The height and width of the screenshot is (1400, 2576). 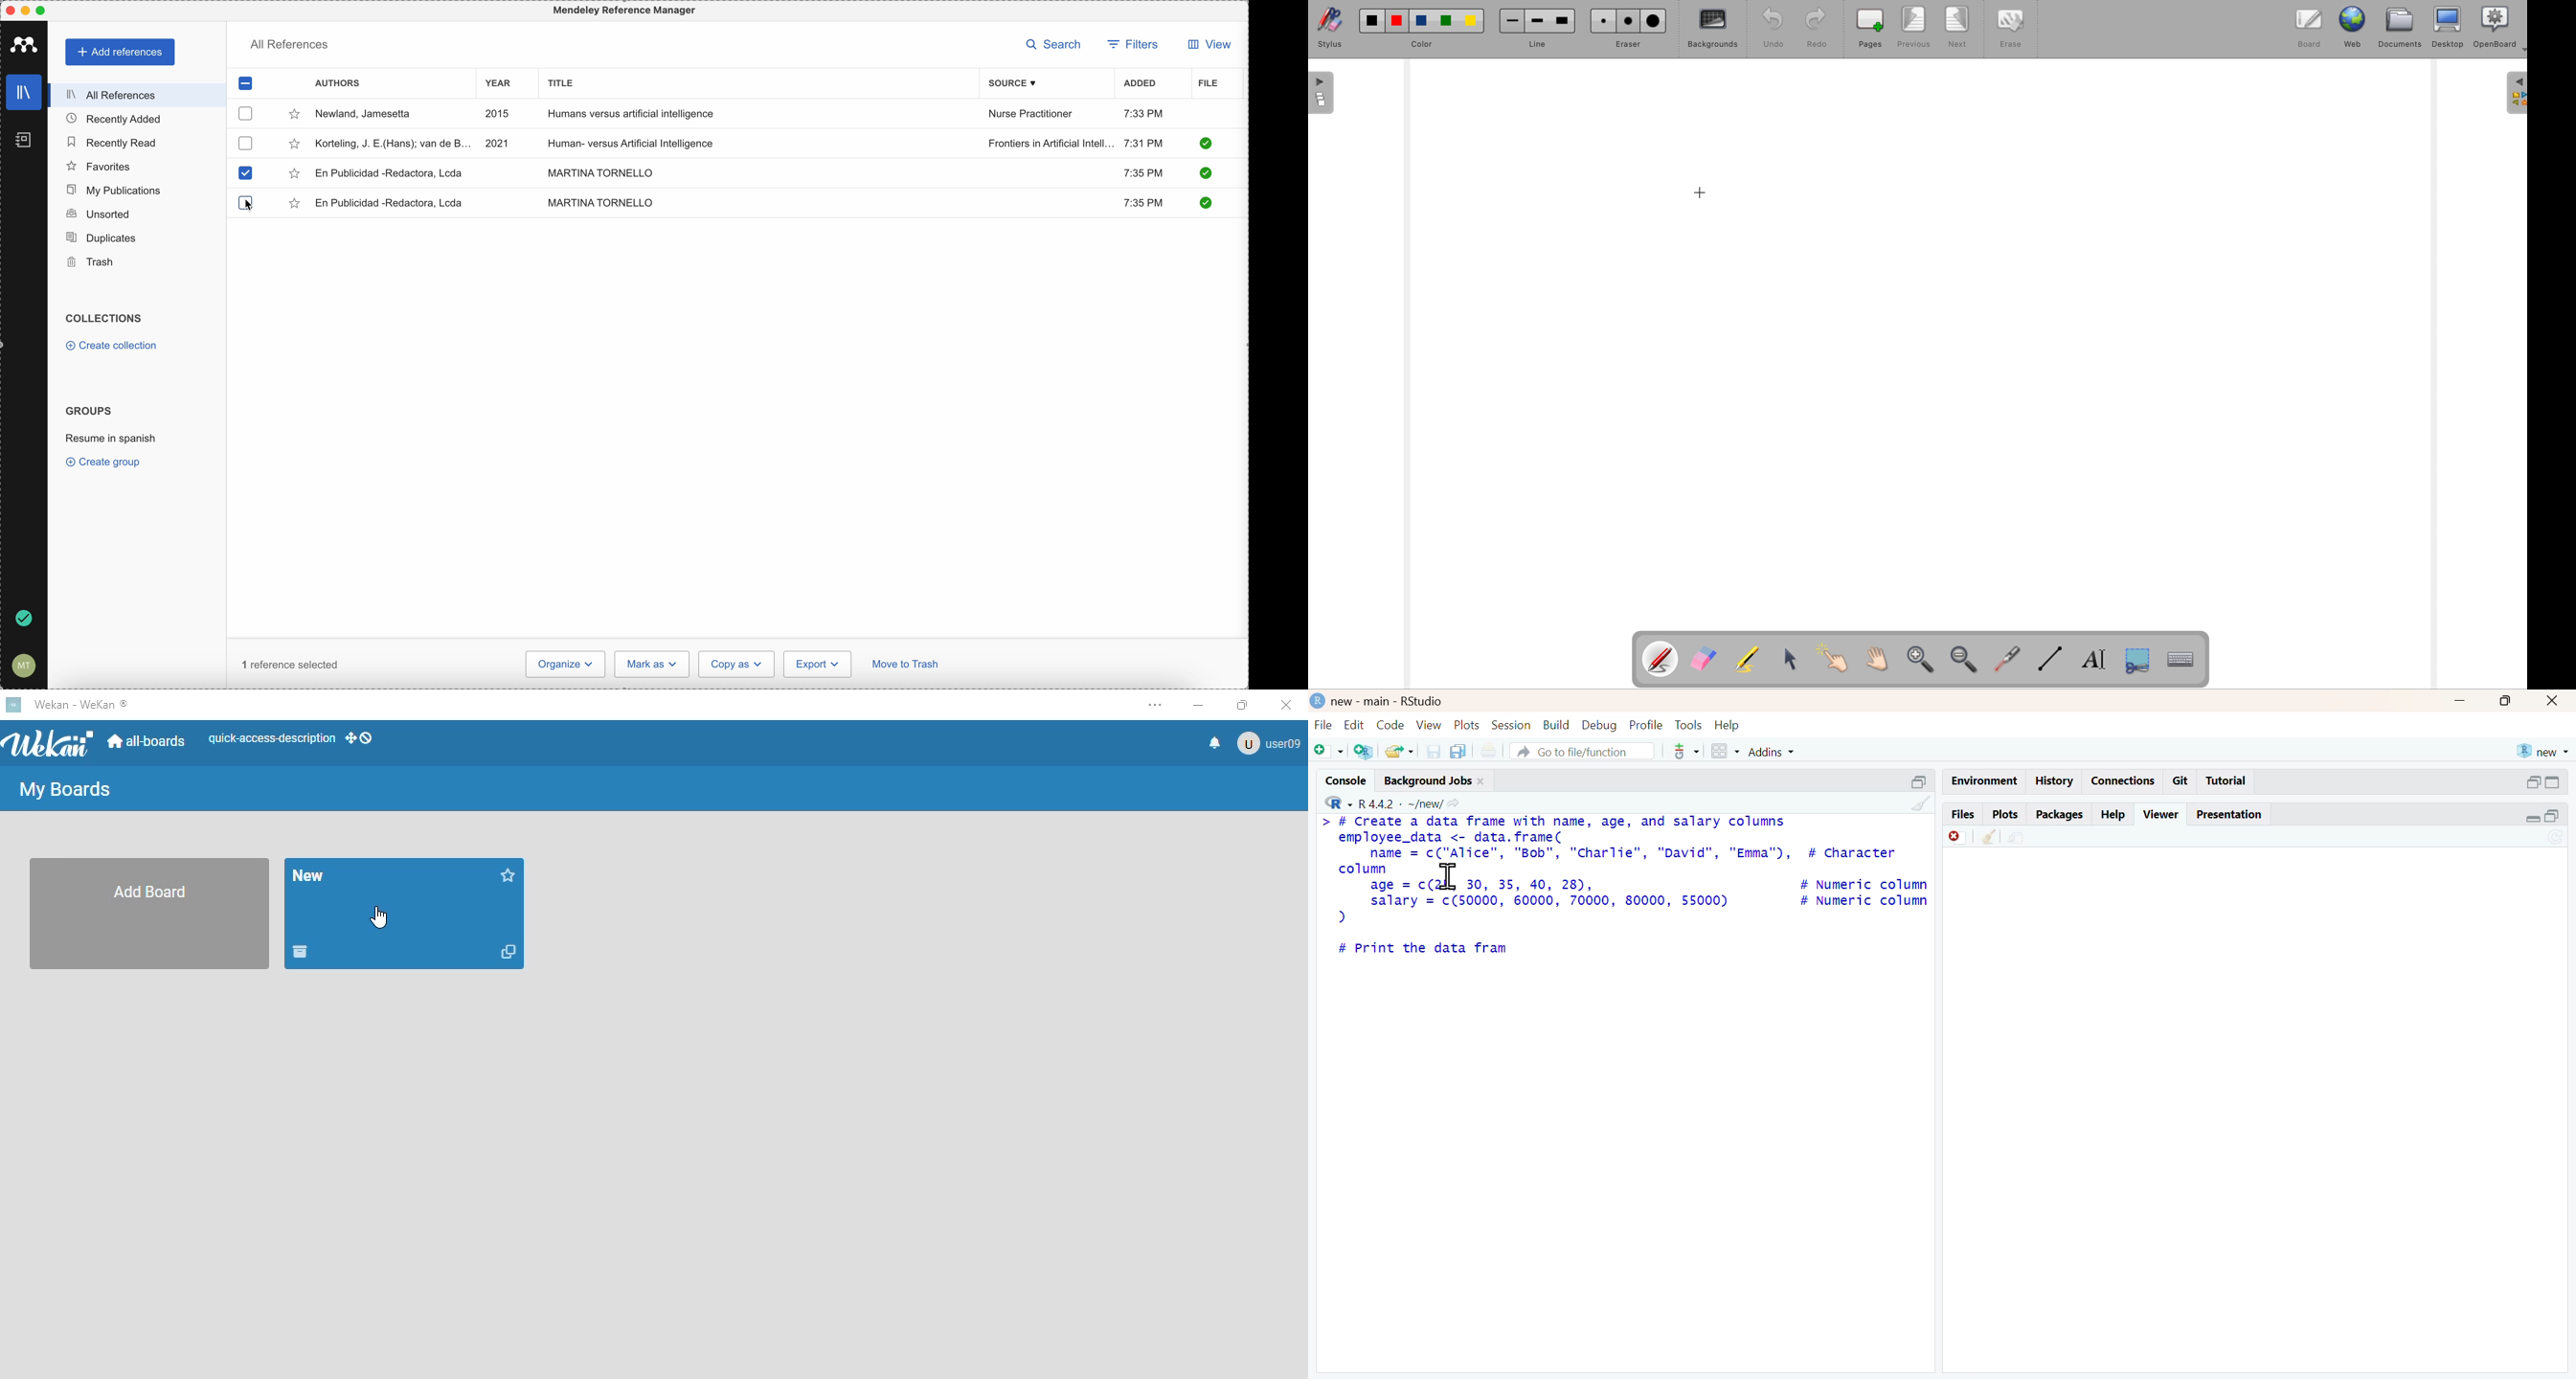 What do you see at coordinates (1389, 724) in the screenshot?
I see `Code` at bounding box center [1389, 724].